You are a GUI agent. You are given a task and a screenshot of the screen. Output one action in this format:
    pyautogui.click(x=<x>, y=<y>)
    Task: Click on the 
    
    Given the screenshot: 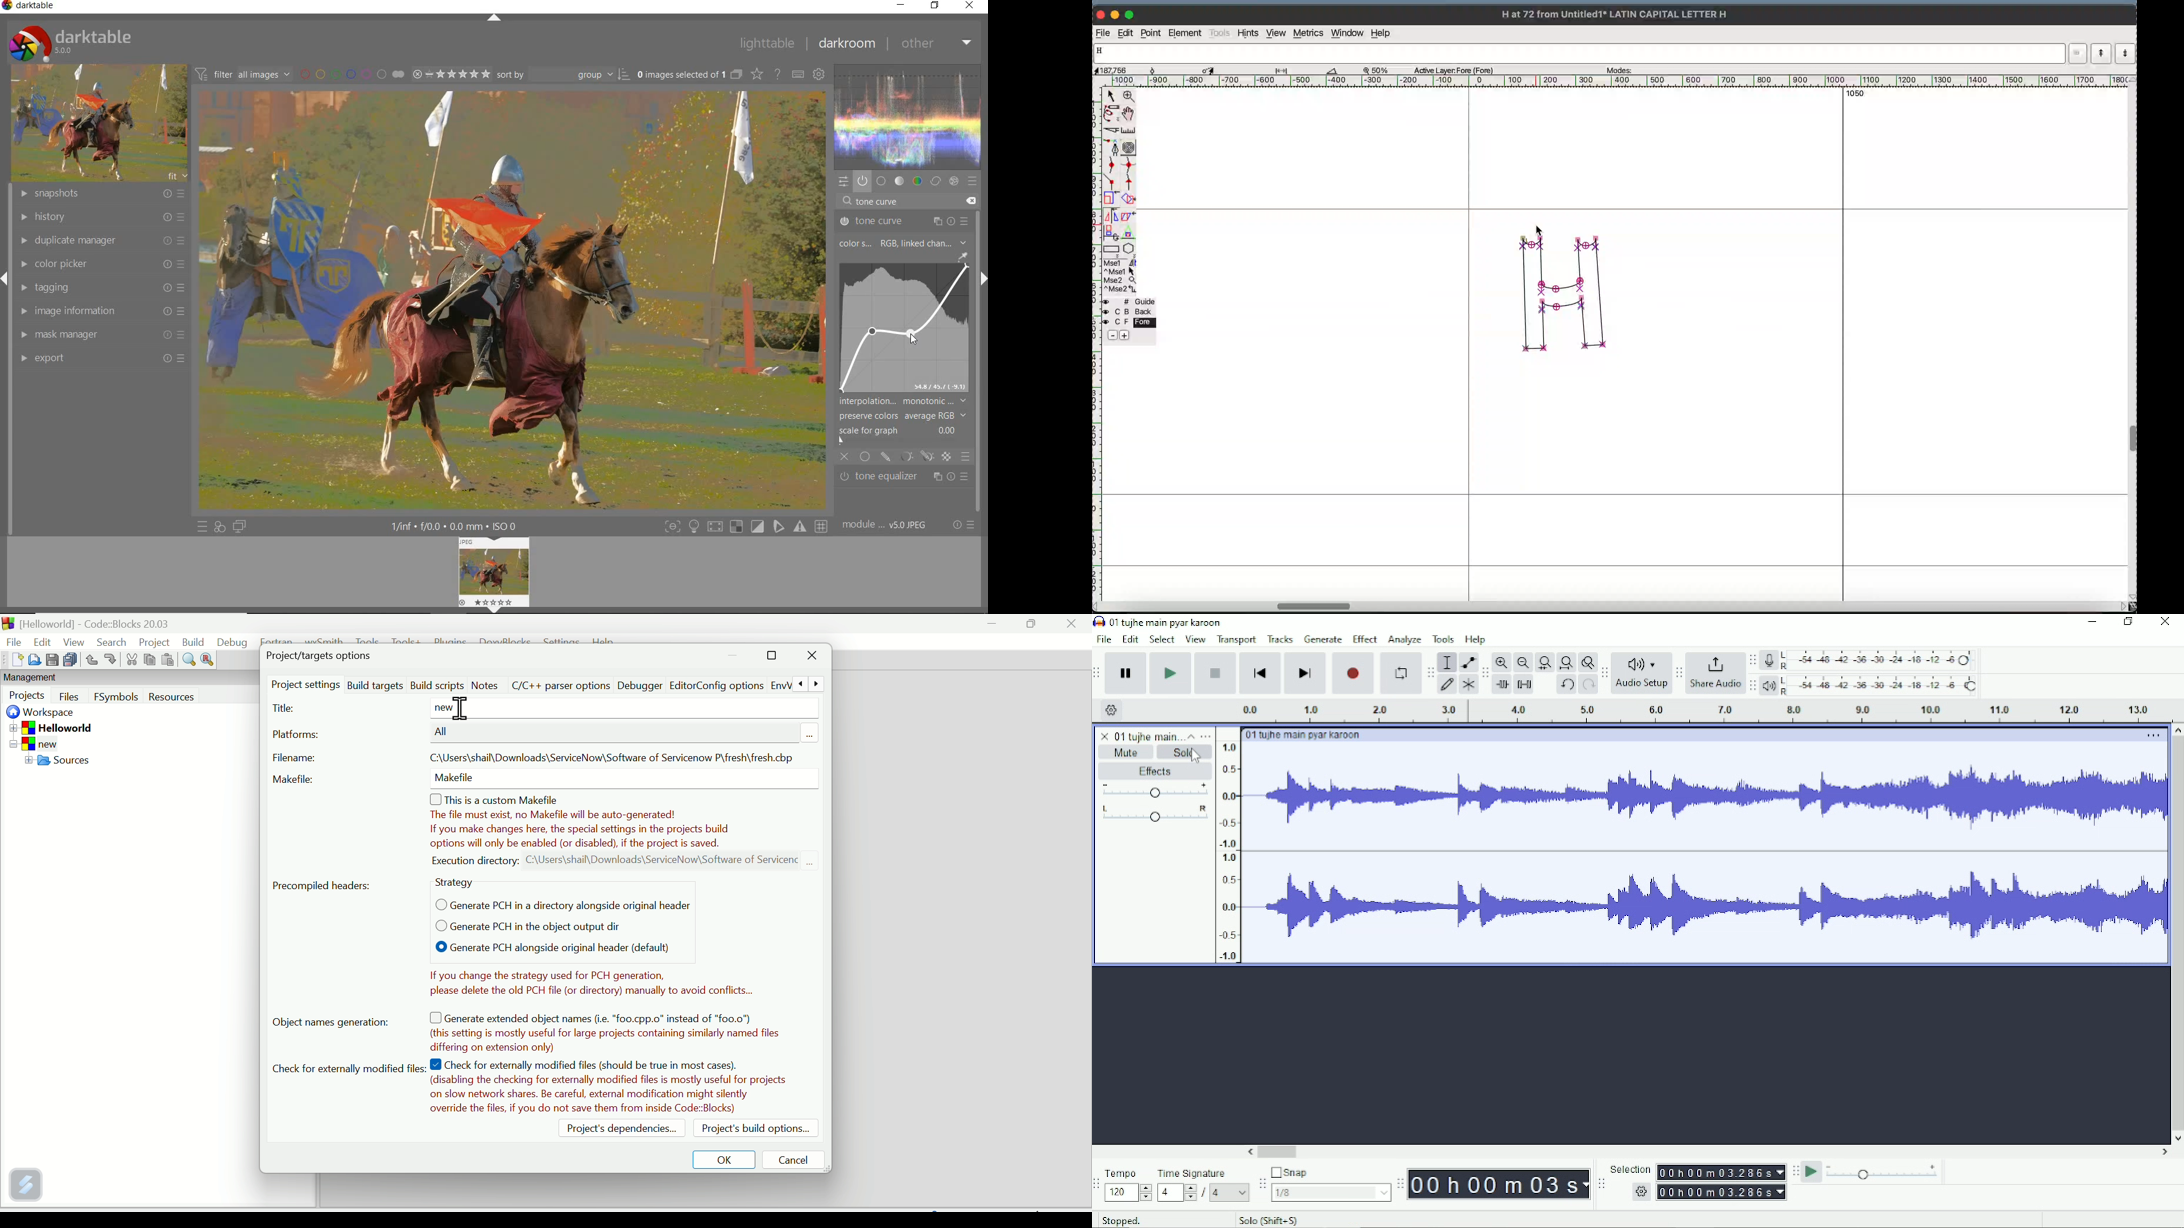 What is the action you would take?
    pyautogui.click(x=1632, y=1168)
    